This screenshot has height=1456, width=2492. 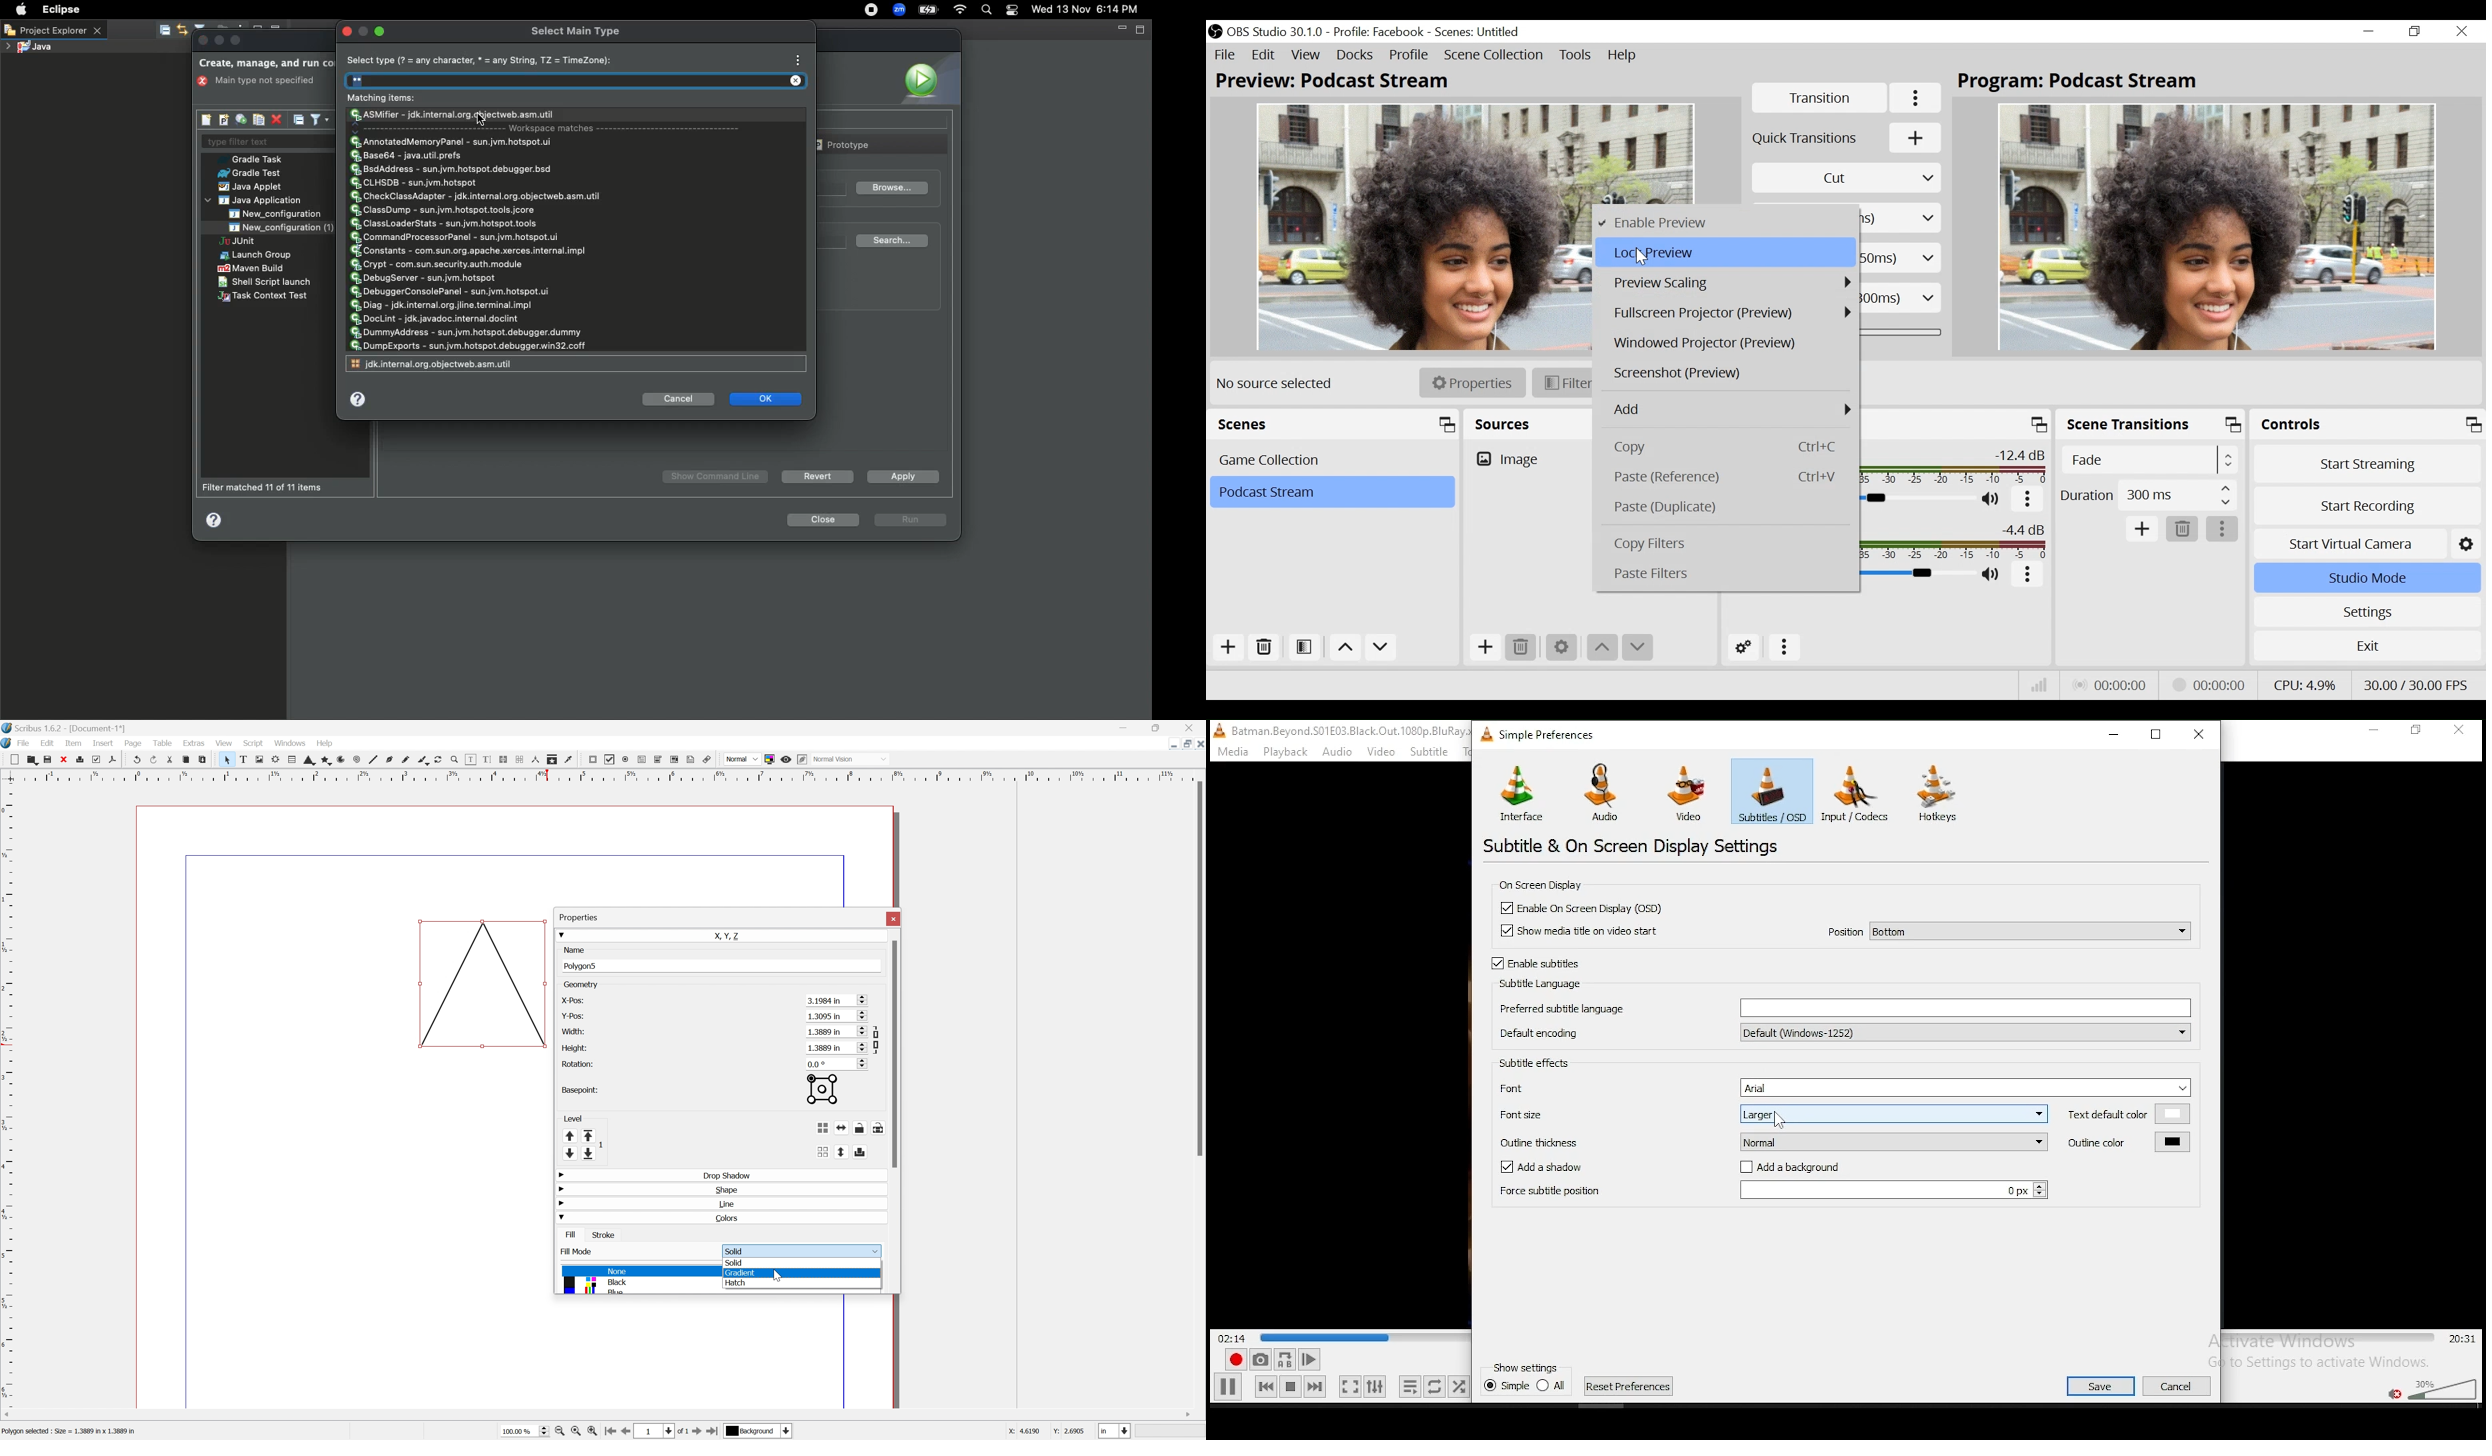 What do you see at coordinates (1526, 1390) in the screenshot?
I see `previous chapter` at bounding box center [1526, 1390].